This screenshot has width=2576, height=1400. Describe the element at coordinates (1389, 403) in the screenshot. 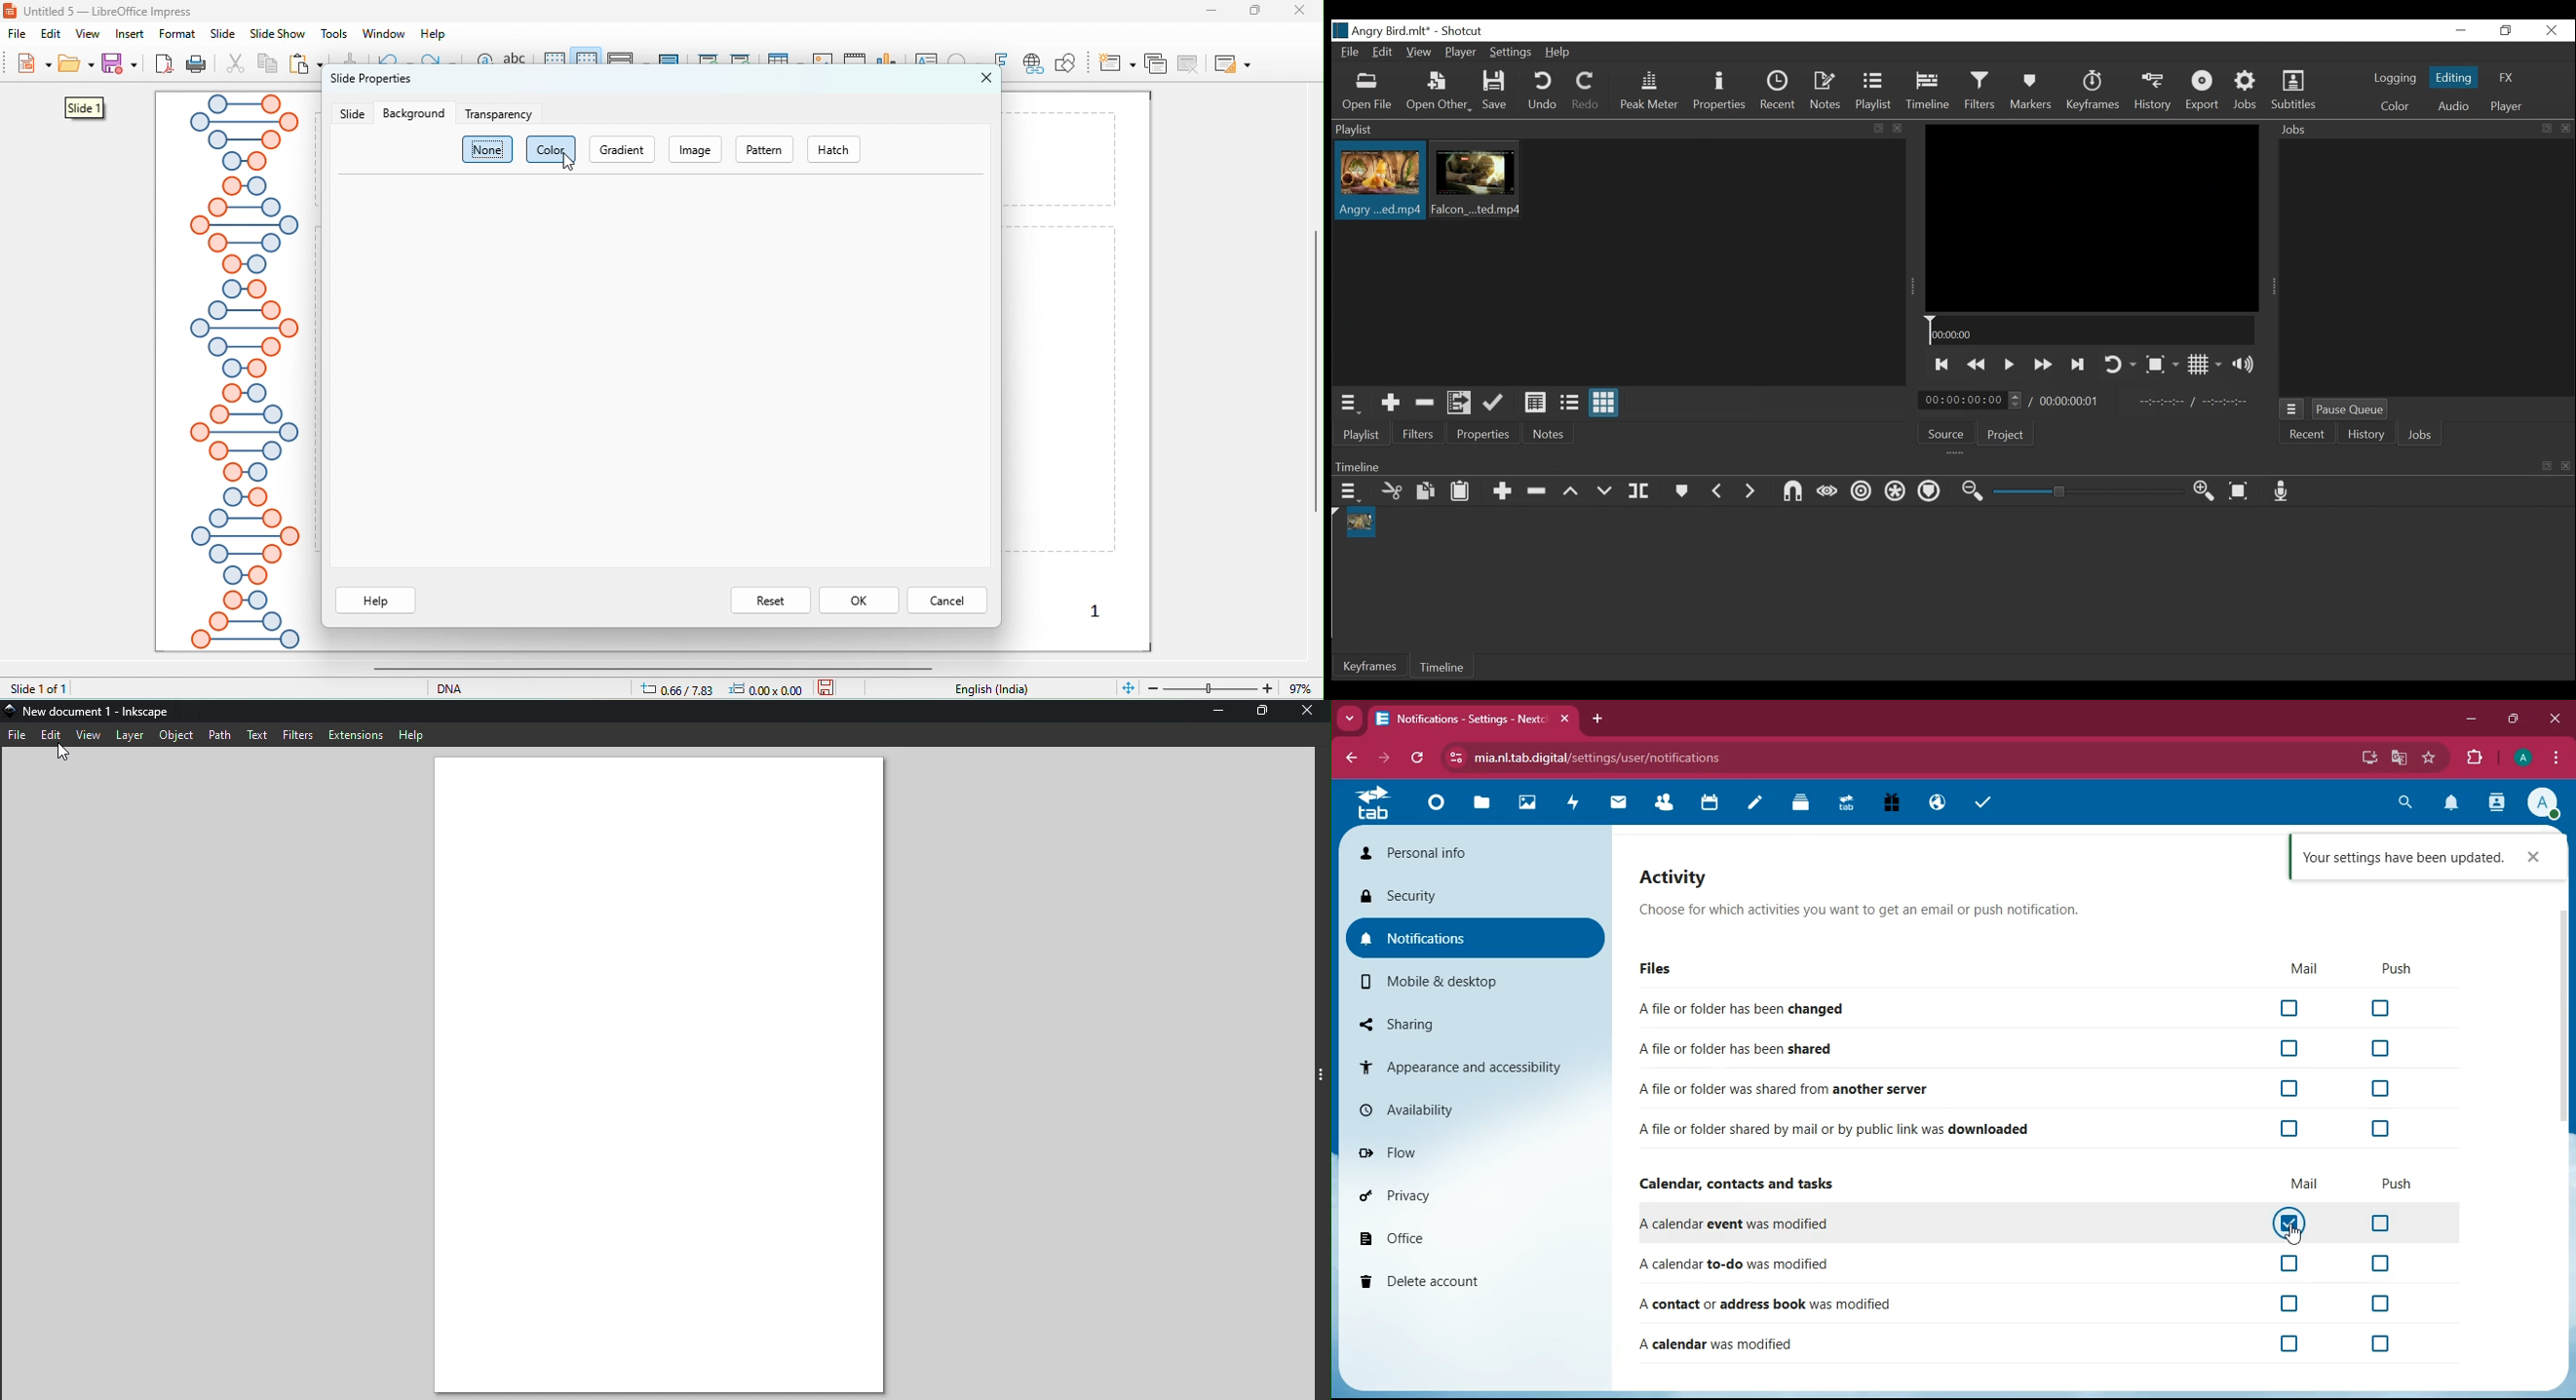

I see `Add the Source to the playlist` at that location.